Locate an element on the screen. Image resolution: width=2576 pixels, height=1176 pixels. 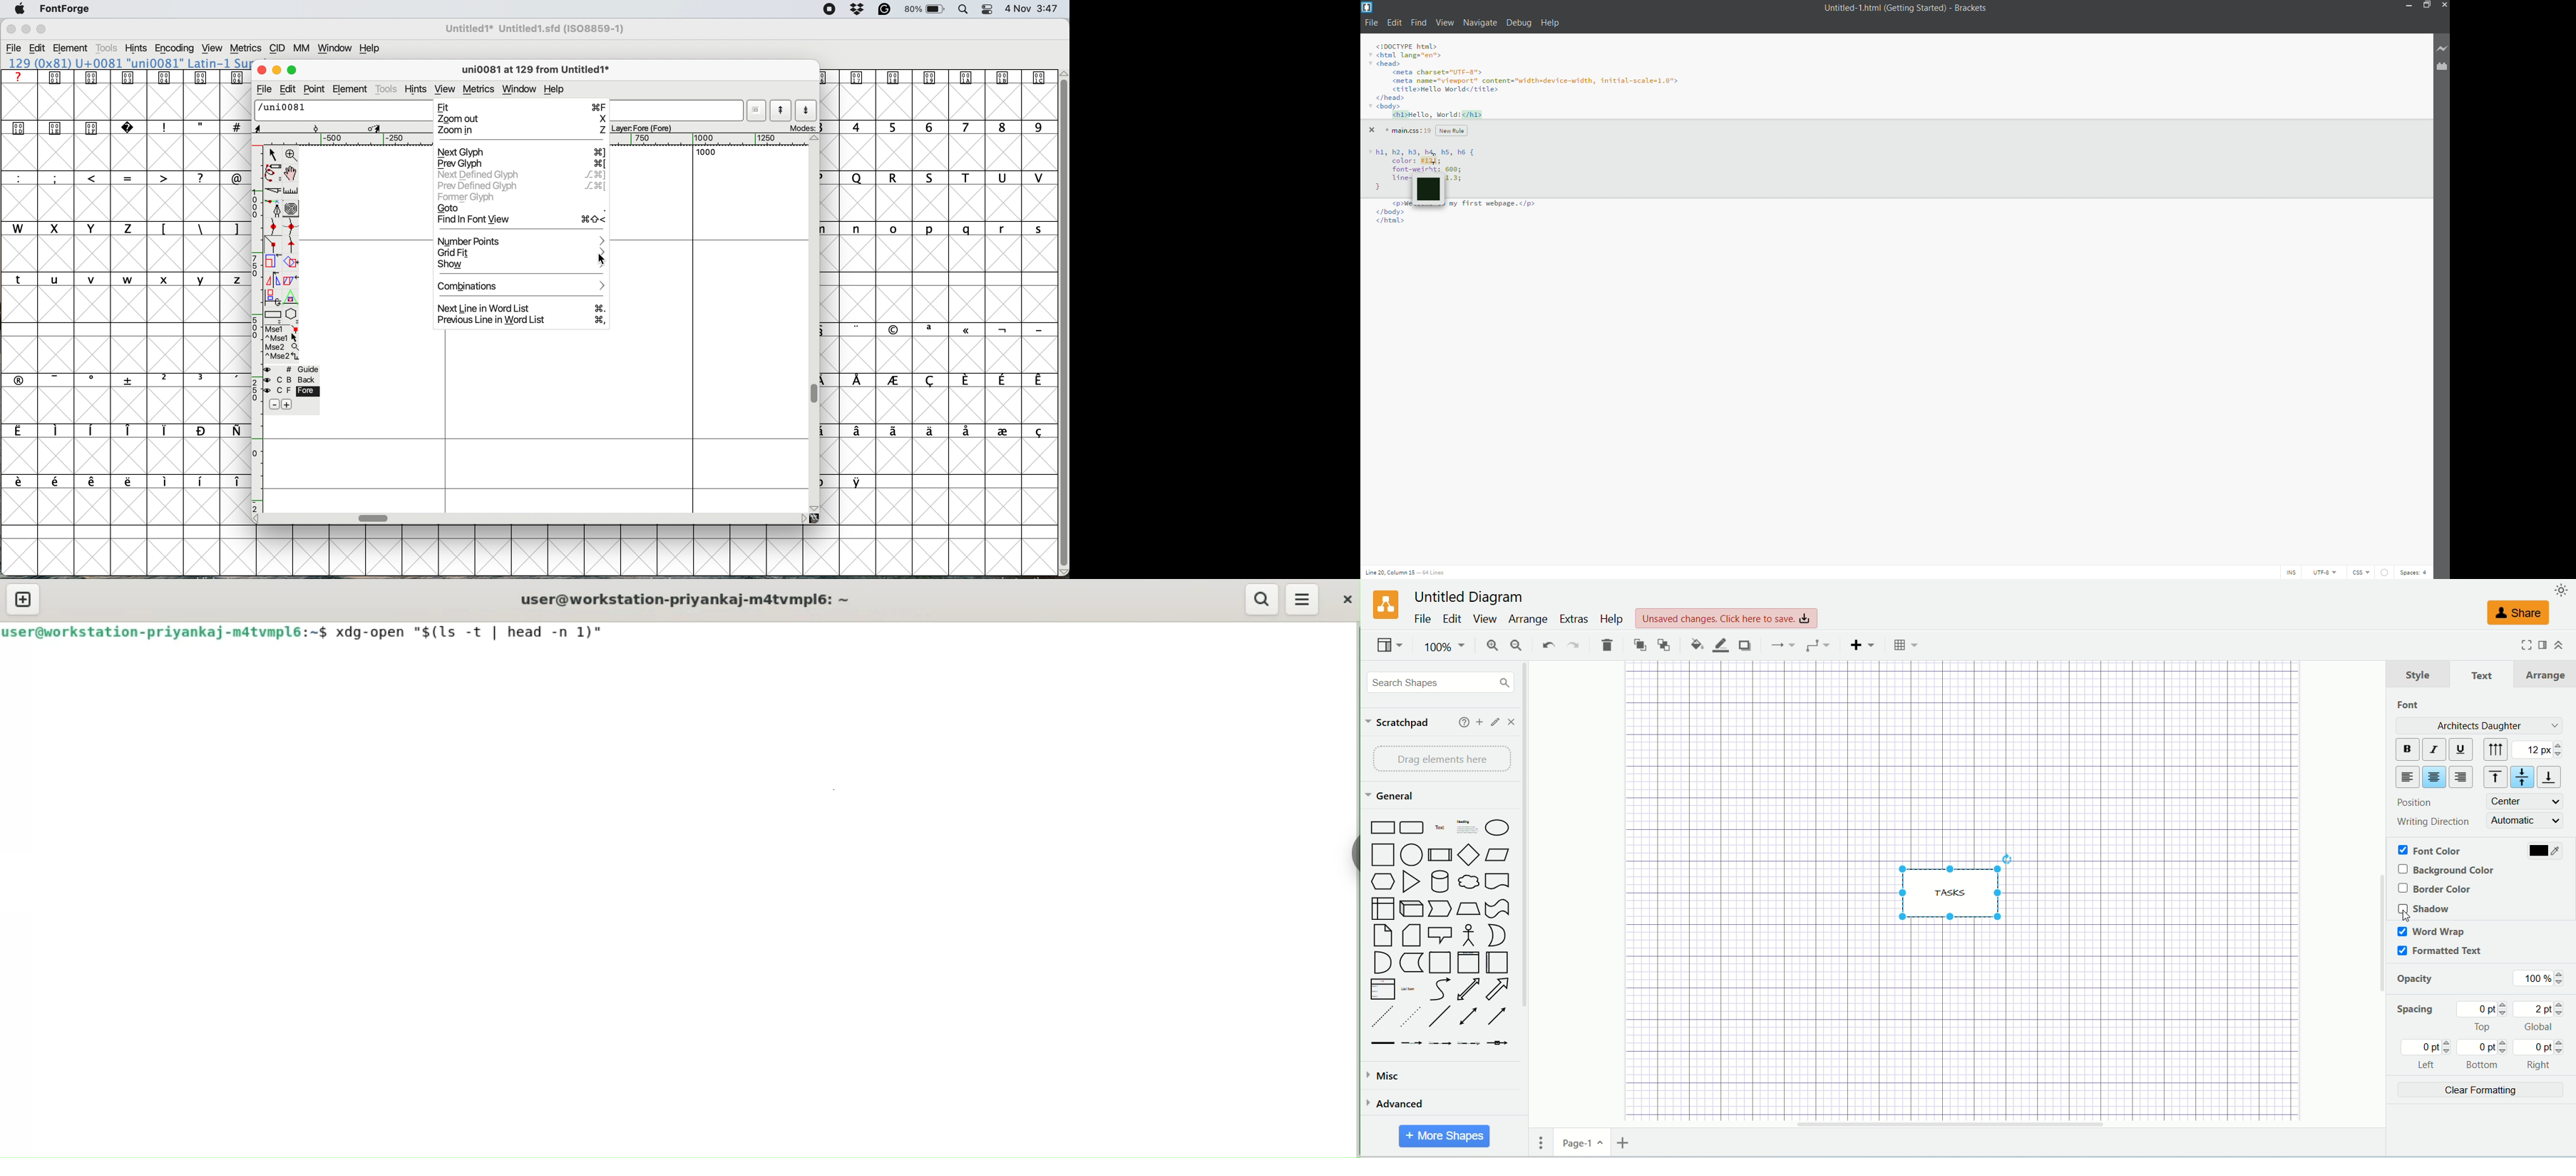
add a curve point horizontal or vertical is located at coordinates (291, 228).